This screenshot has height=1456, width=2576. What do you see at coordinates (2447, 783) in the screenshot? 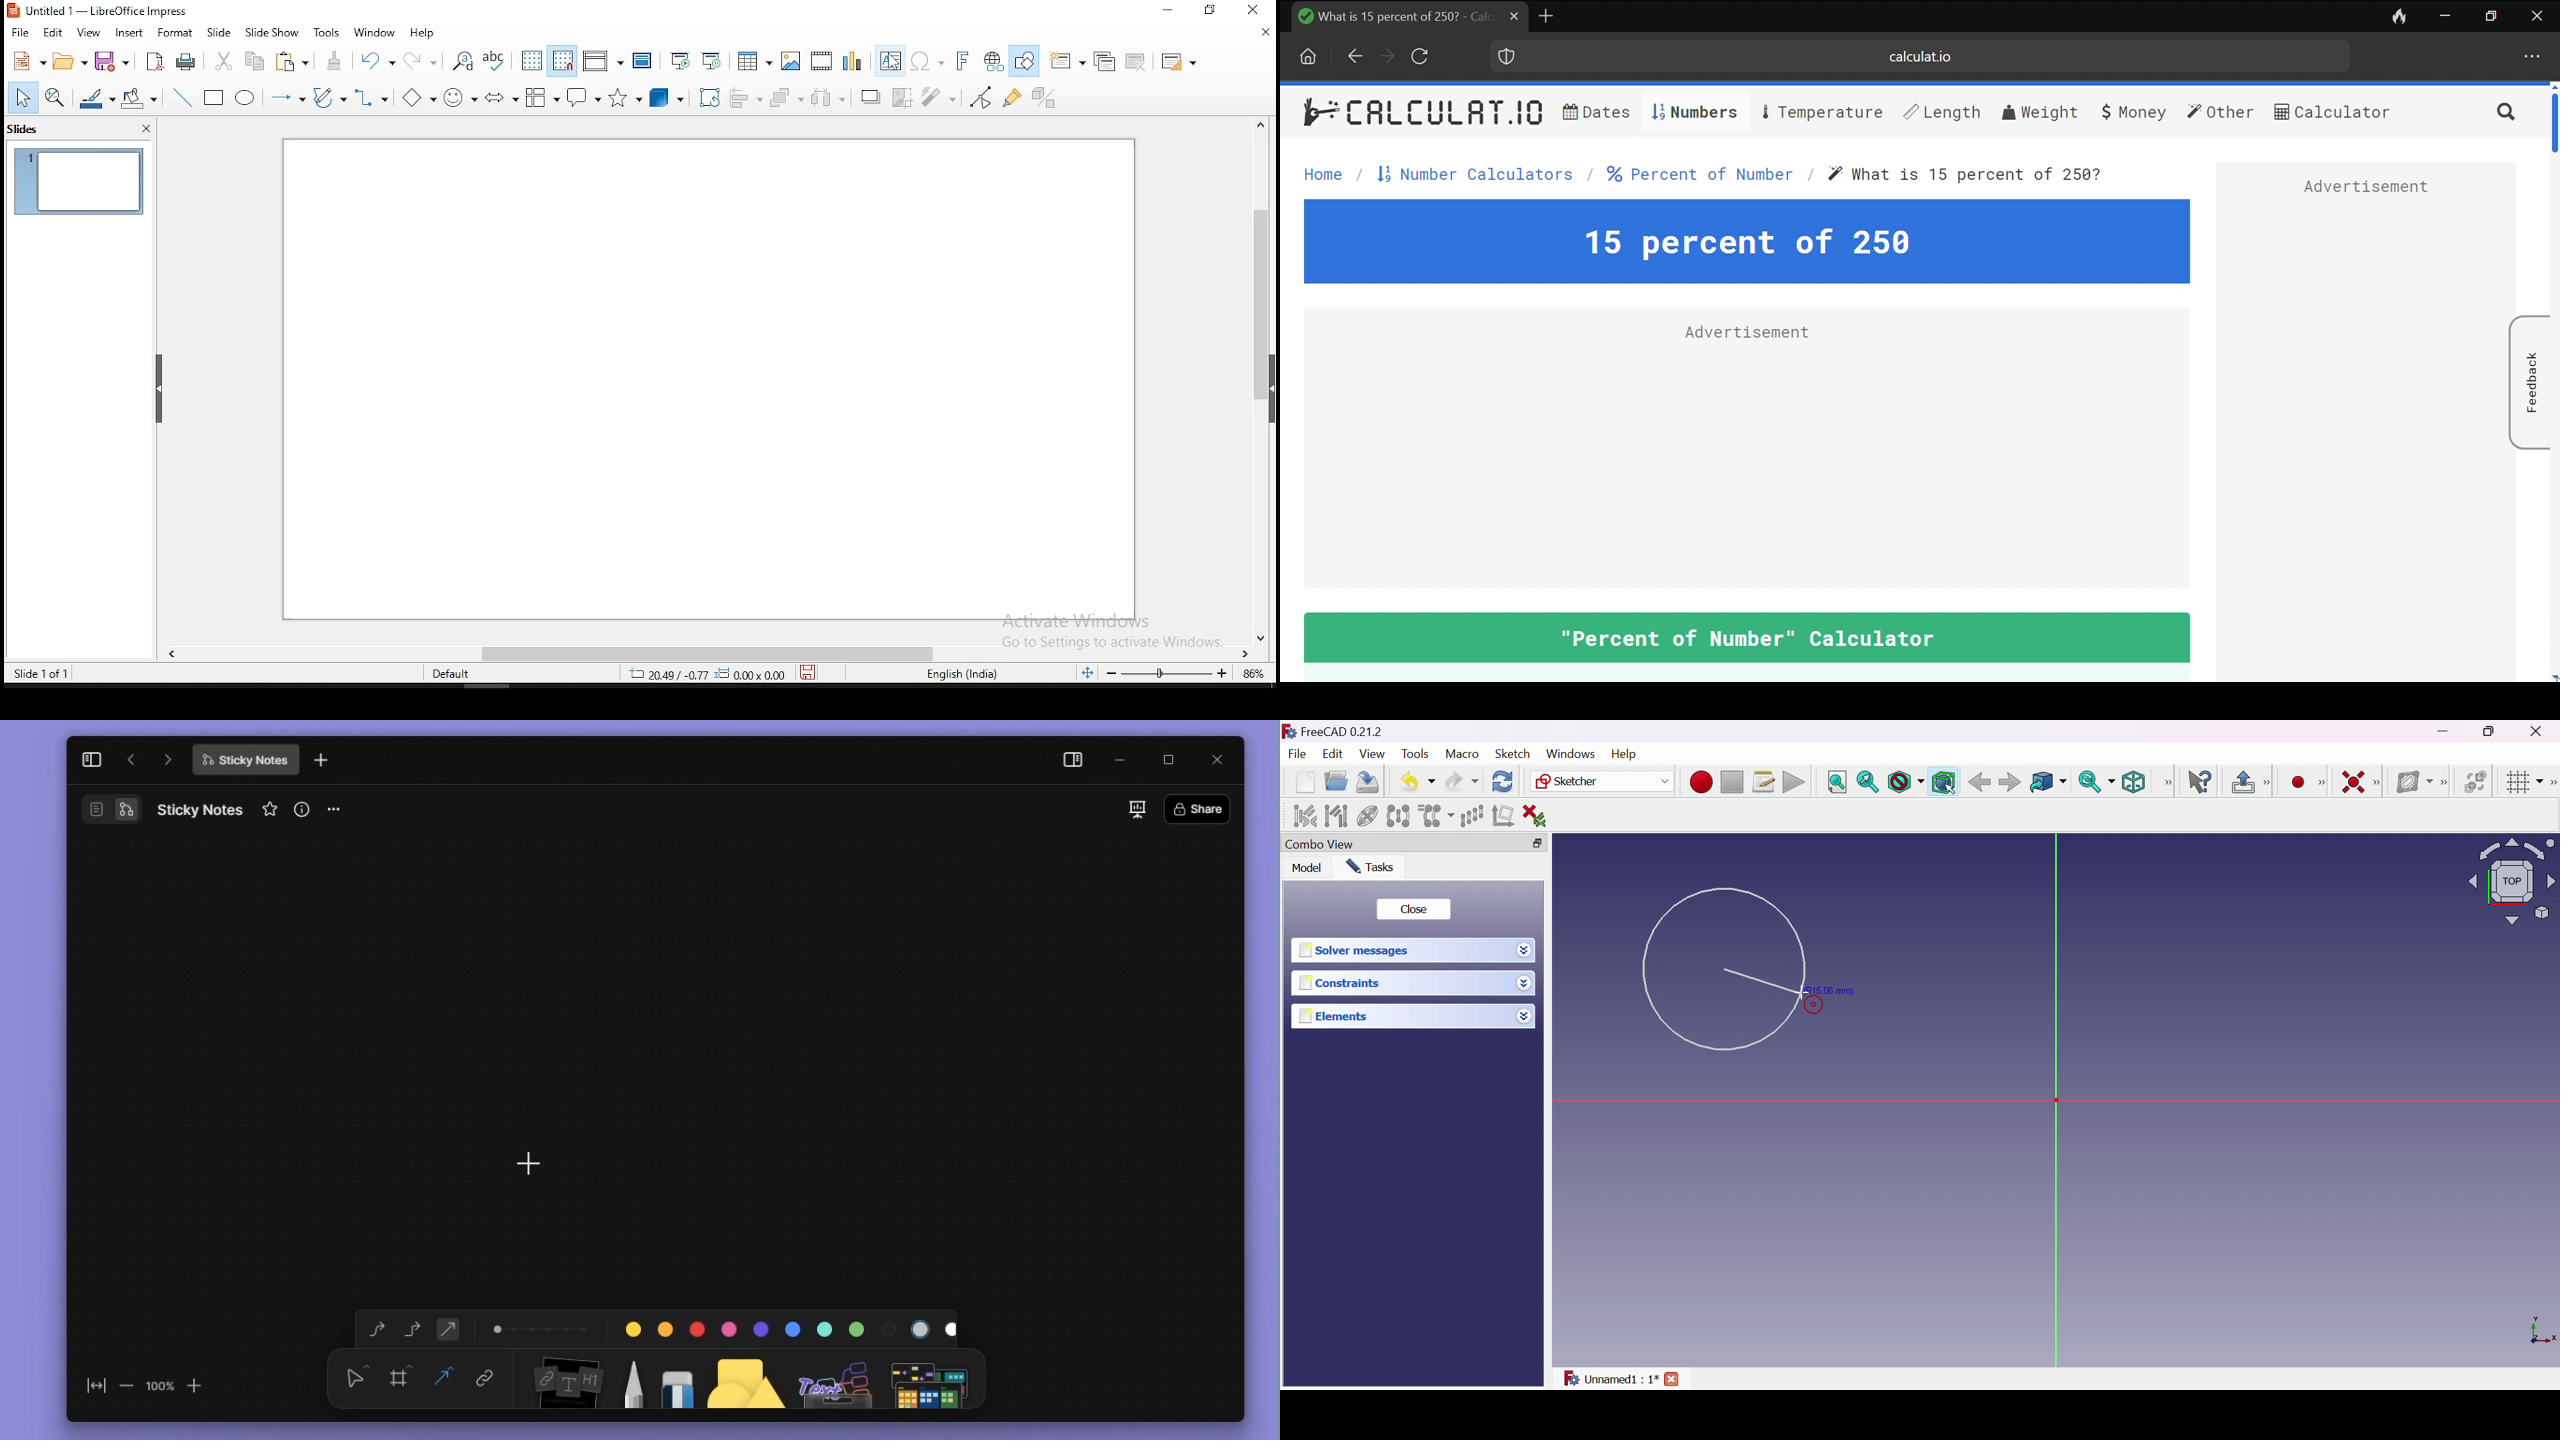
I see `[Sketcher B-spline tools]]` at bounding box center [2447, 783].